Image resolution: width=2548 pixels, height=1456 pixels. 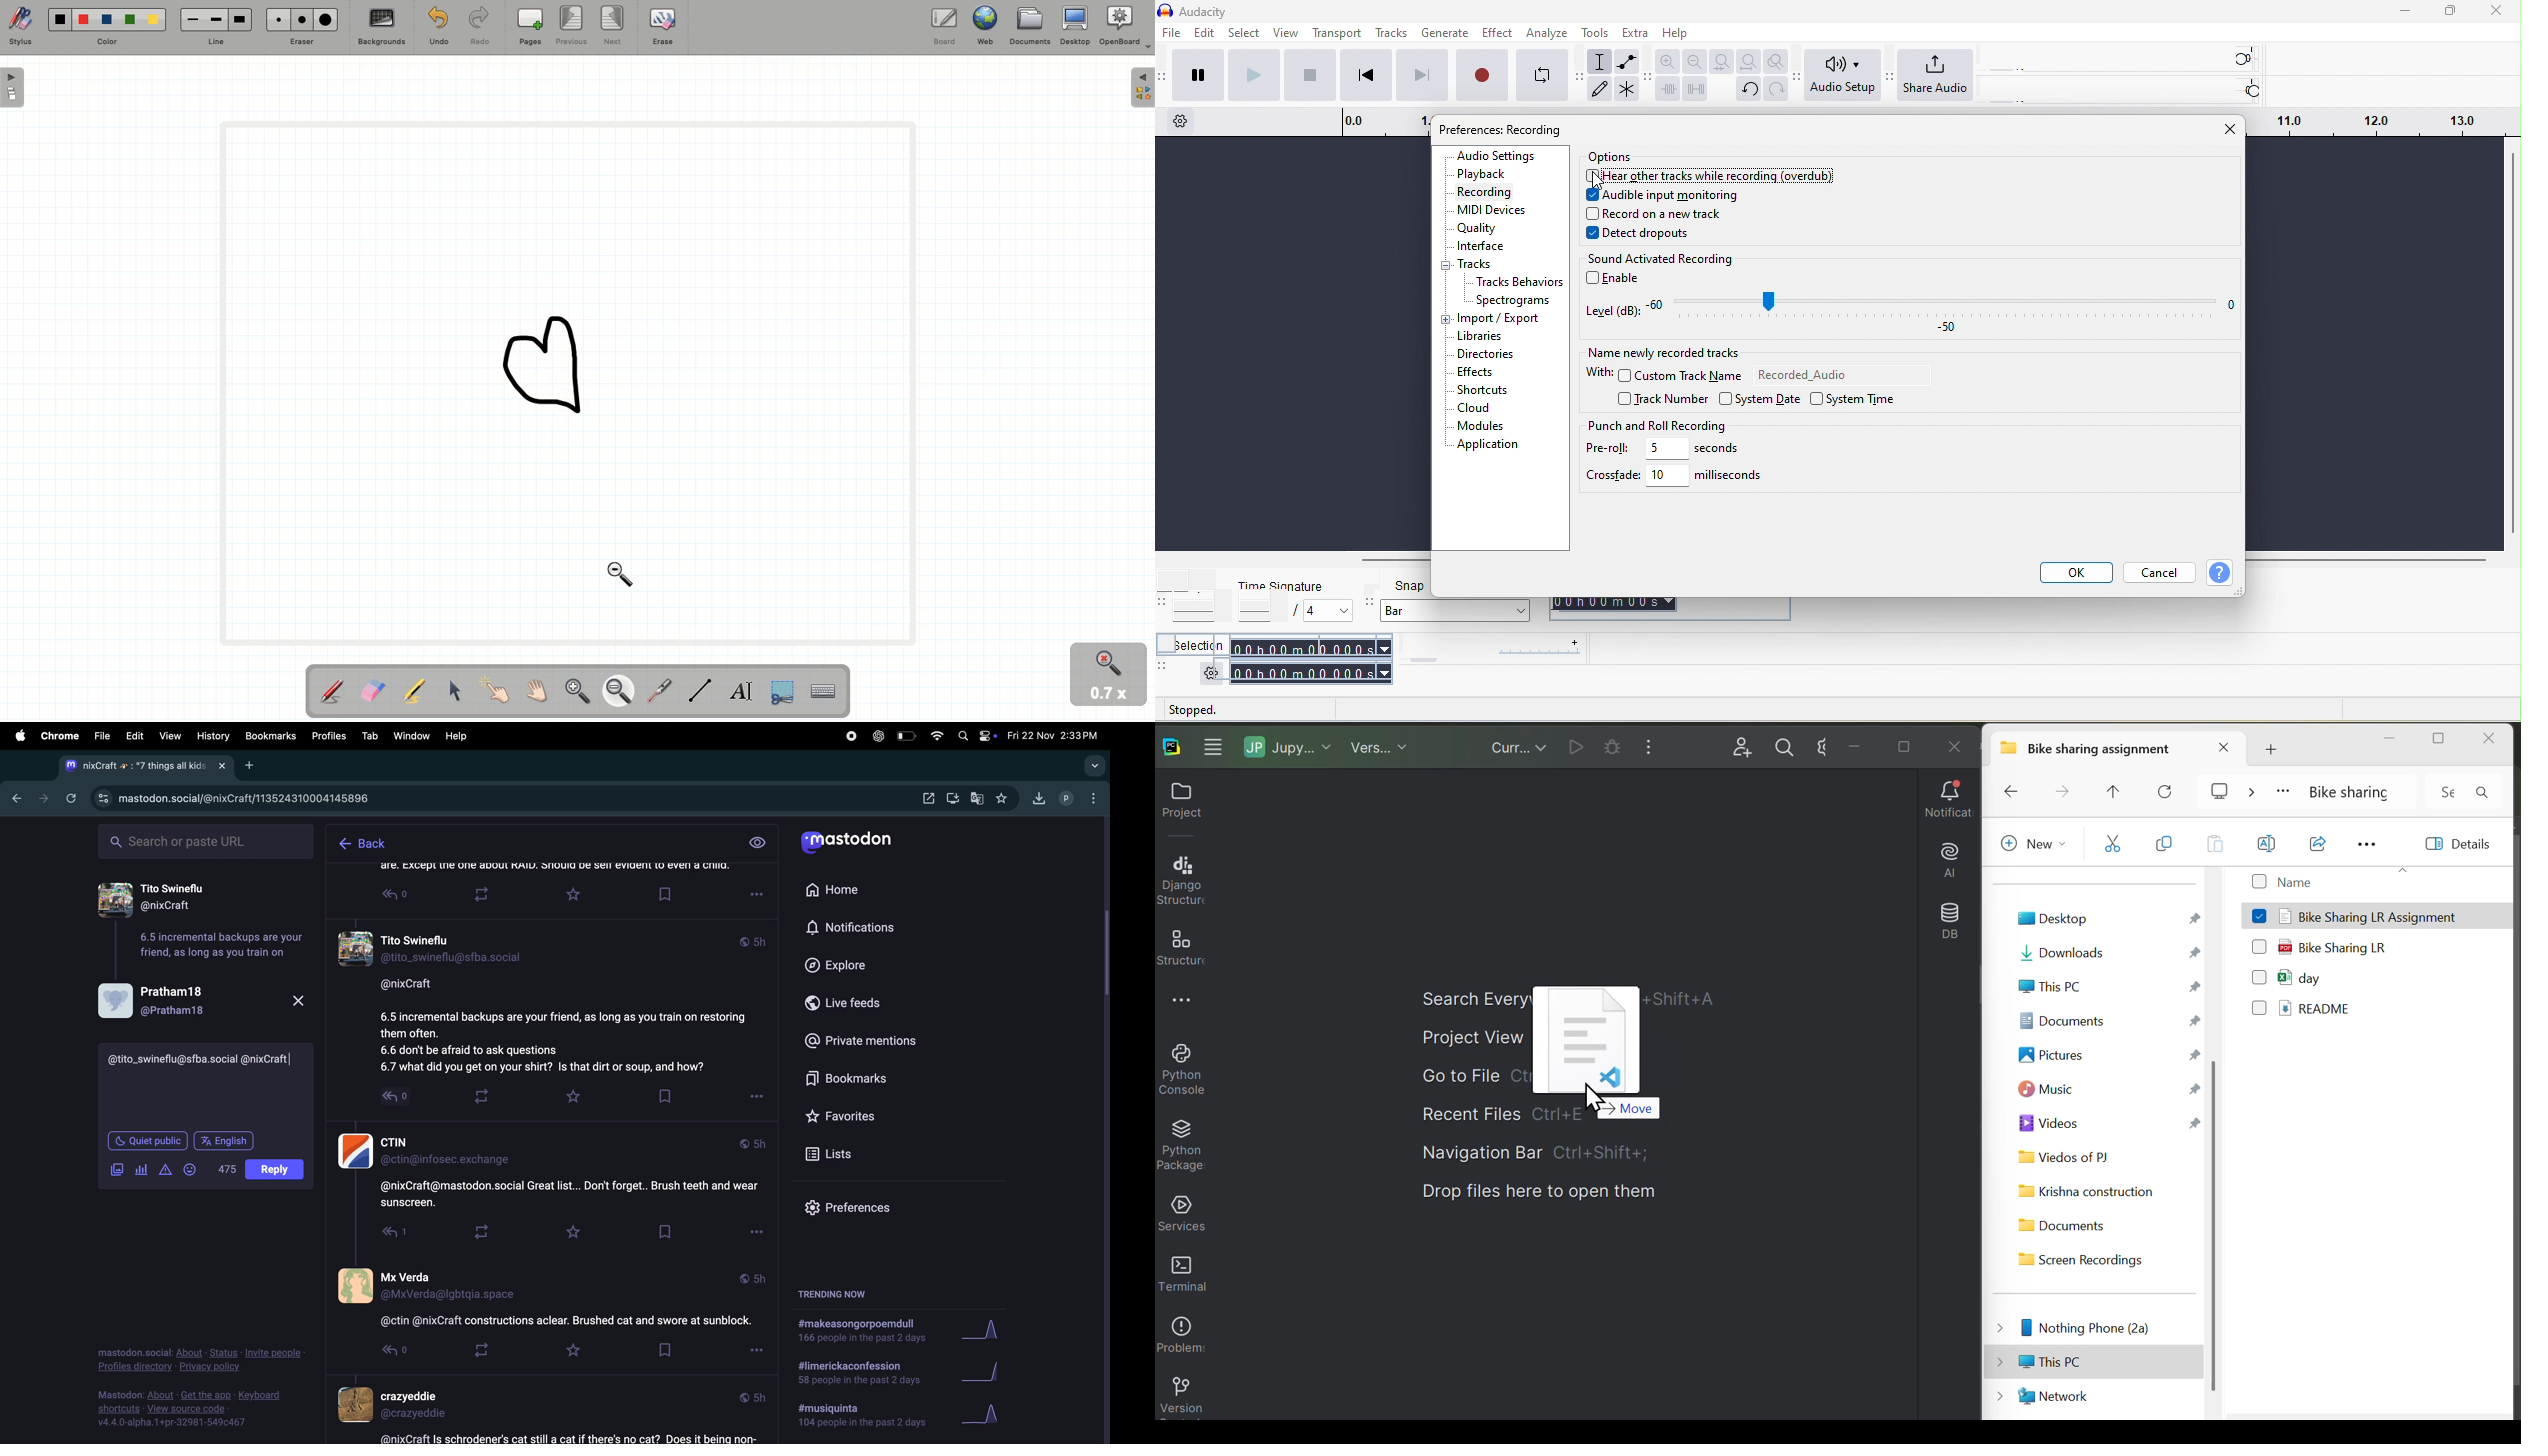 What do you see at coordinates (1944, 856) in the screenshot?
I see `AI assistant` at bounding box center [1944, 856].